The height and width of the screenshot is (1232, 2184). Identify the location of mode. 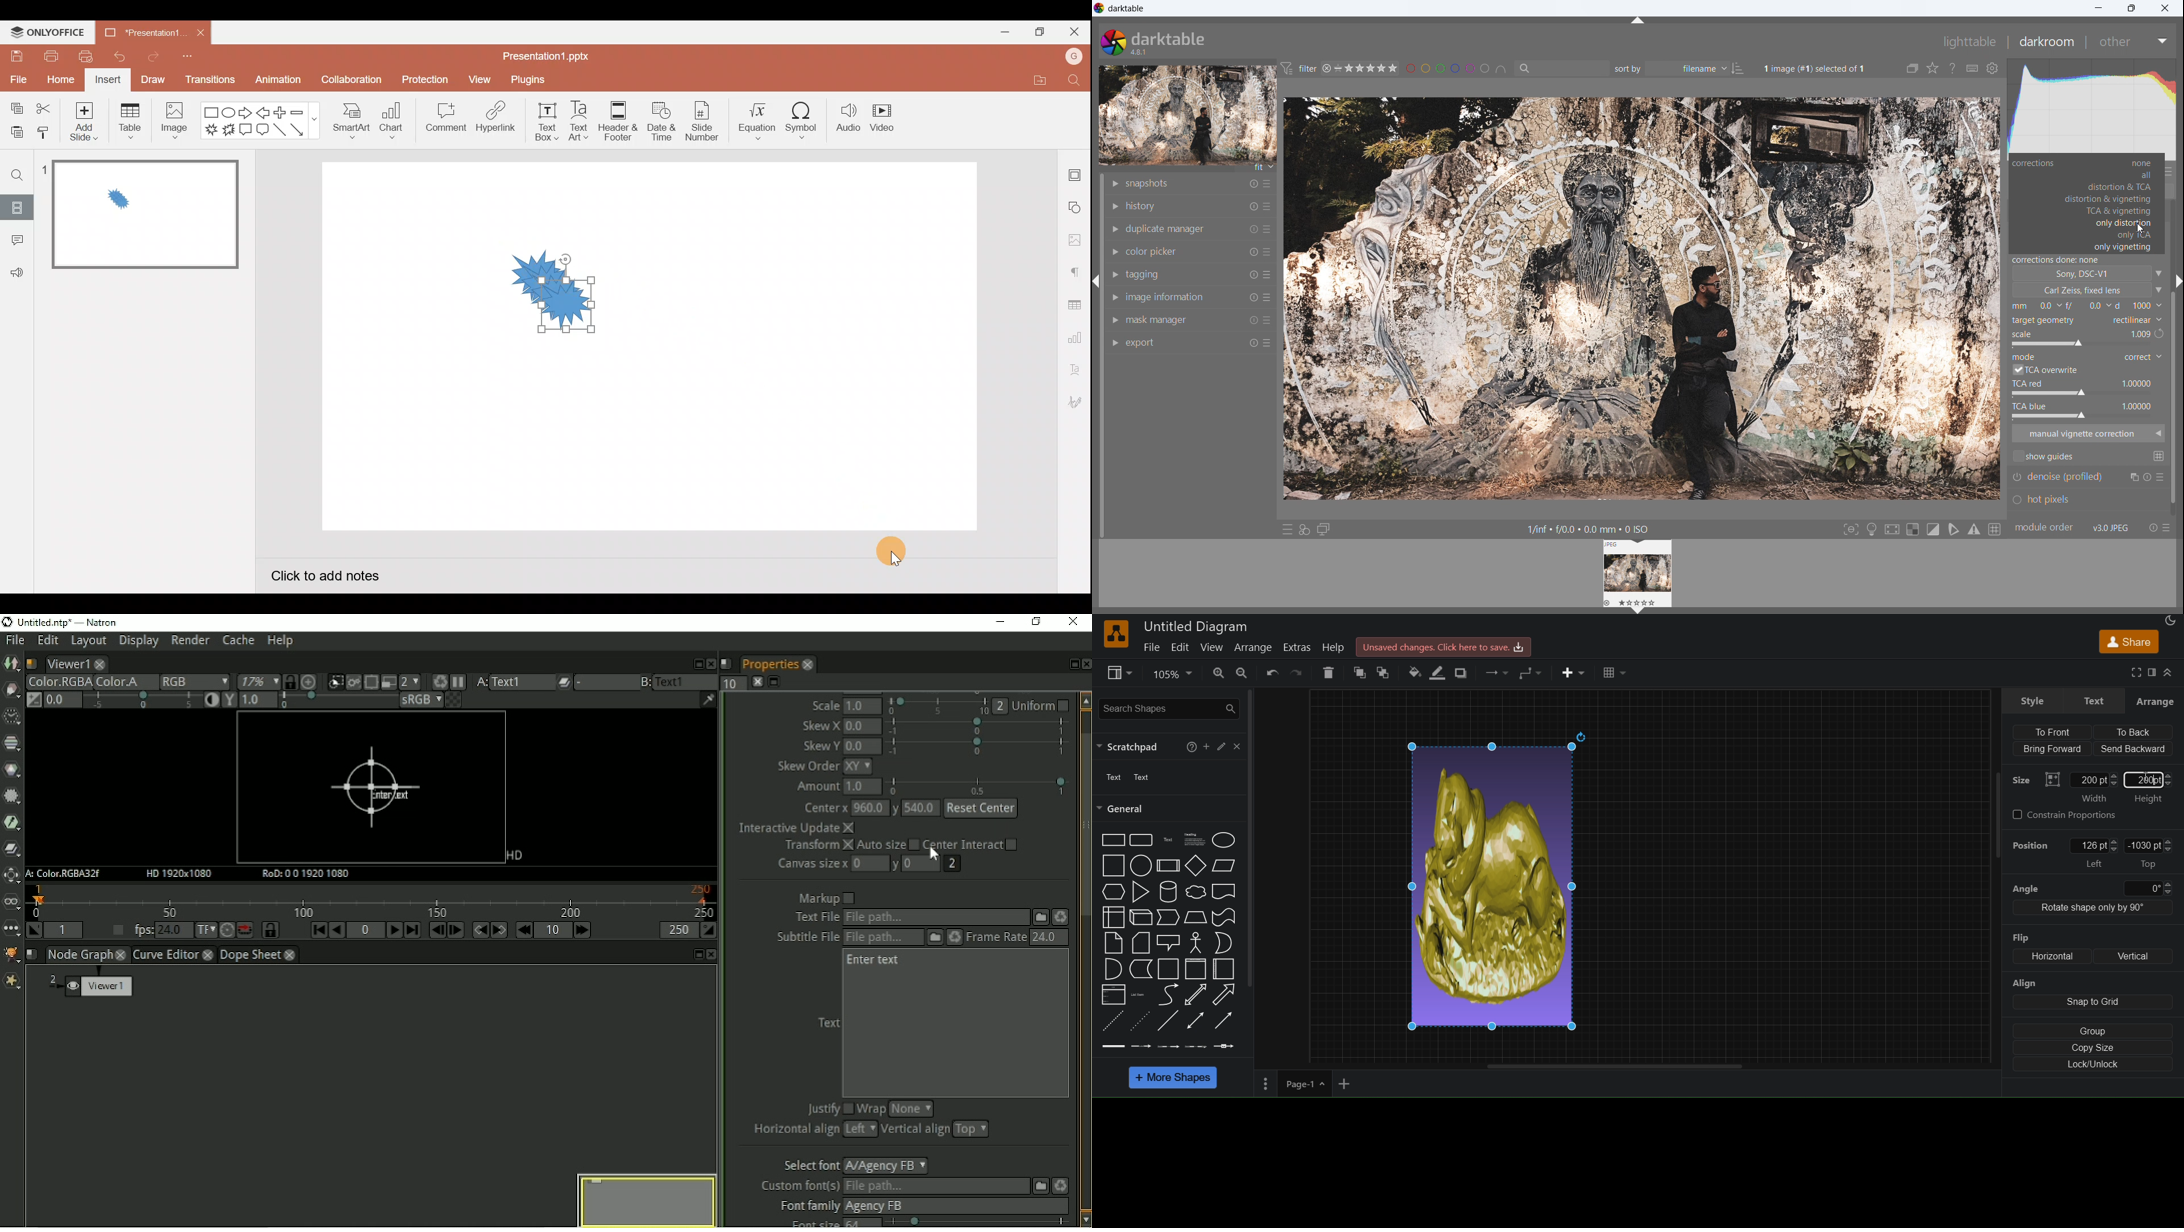
(2143, 357).